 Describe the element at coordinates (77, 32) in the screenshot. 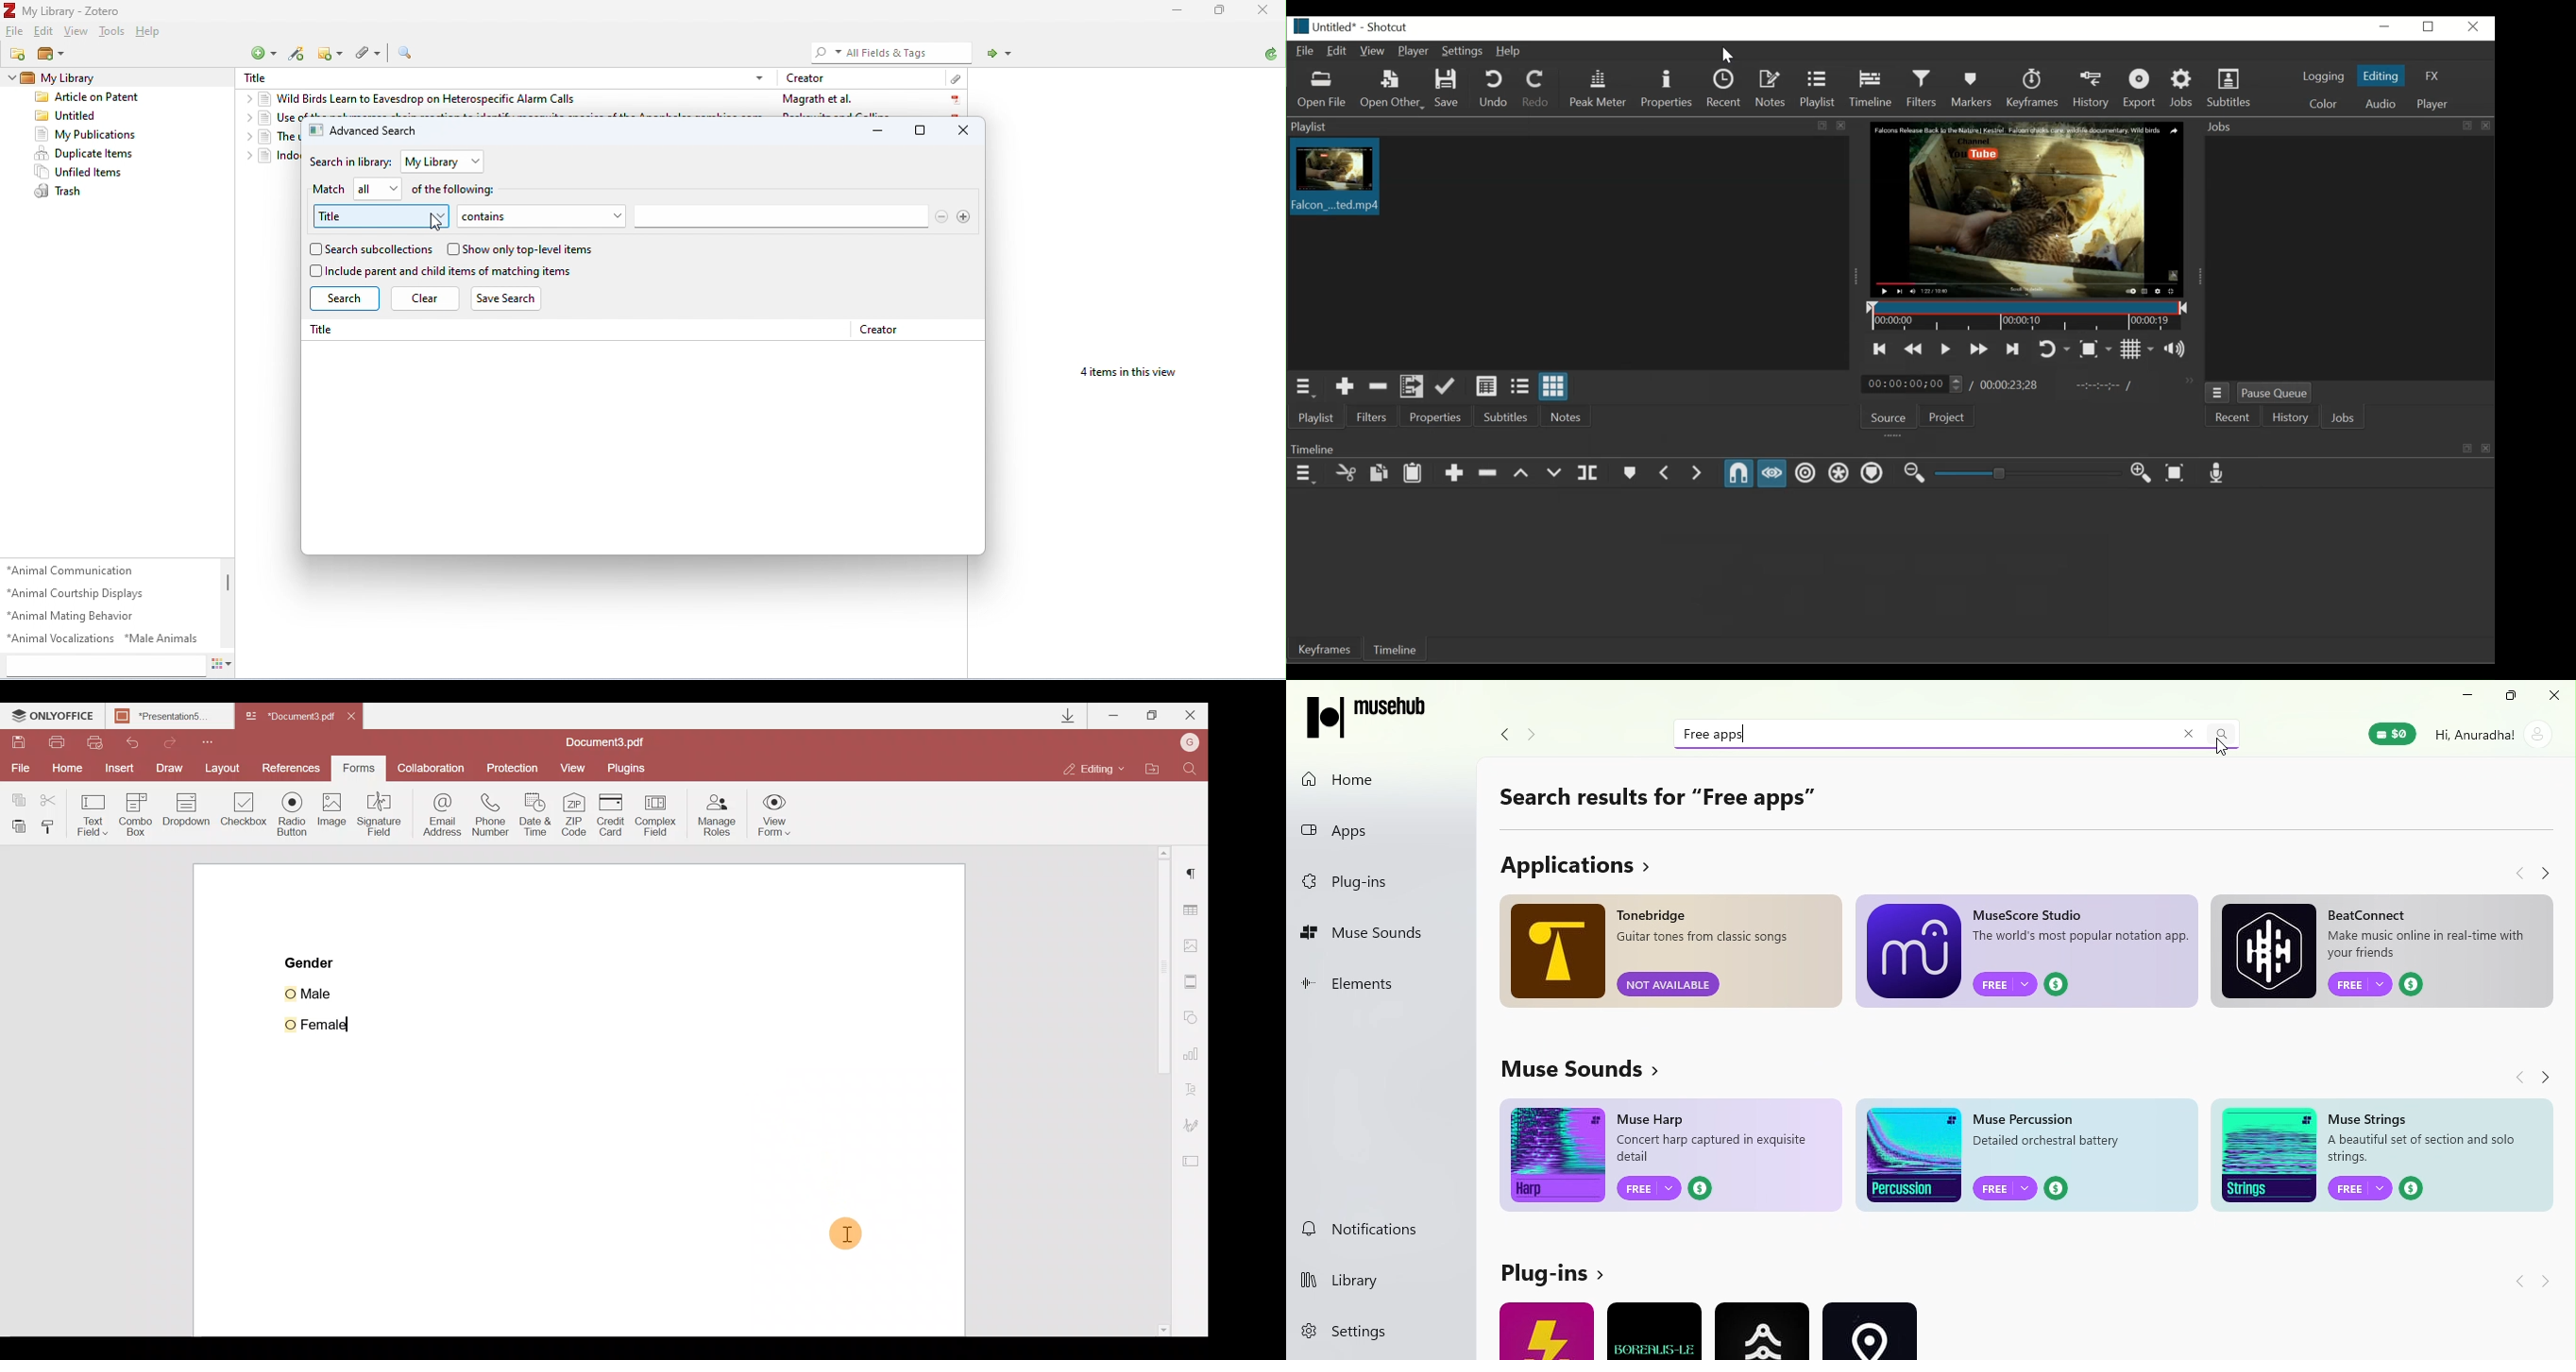

I see `view` at that location.